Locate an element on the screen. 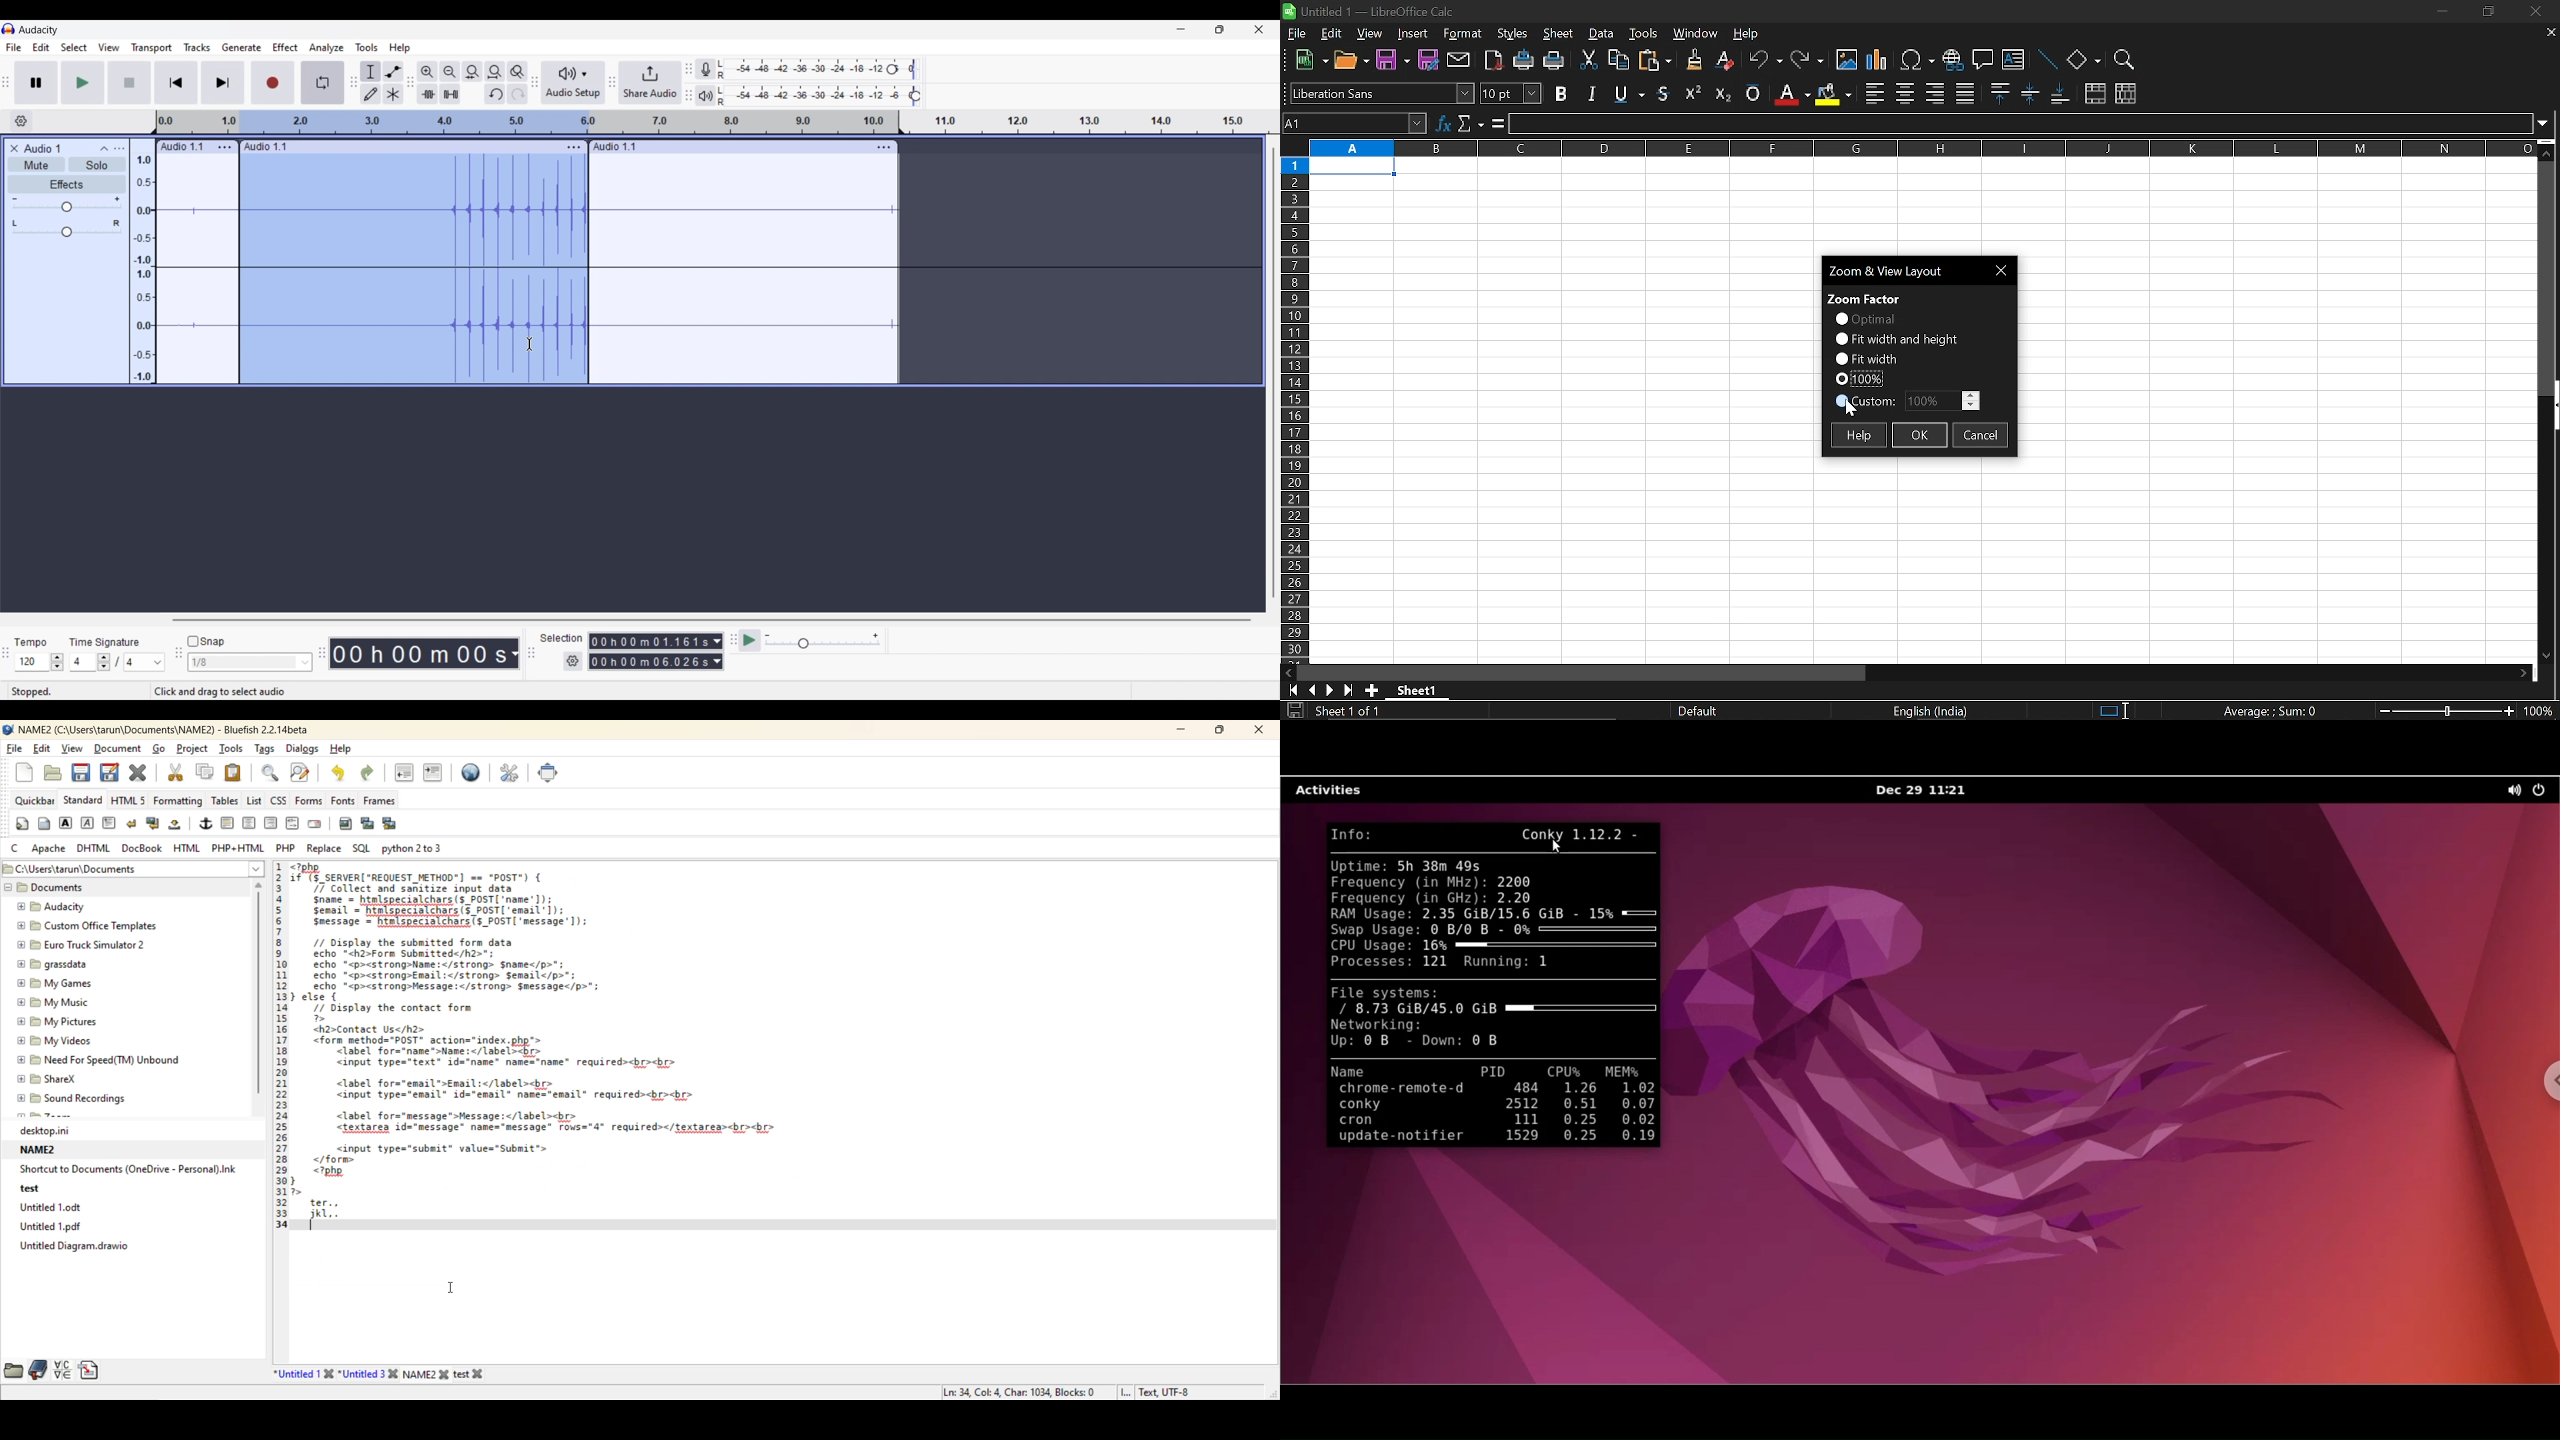 The width and height of the screenshot is (2576, 1456). sql is located at coordinates (361, 845).